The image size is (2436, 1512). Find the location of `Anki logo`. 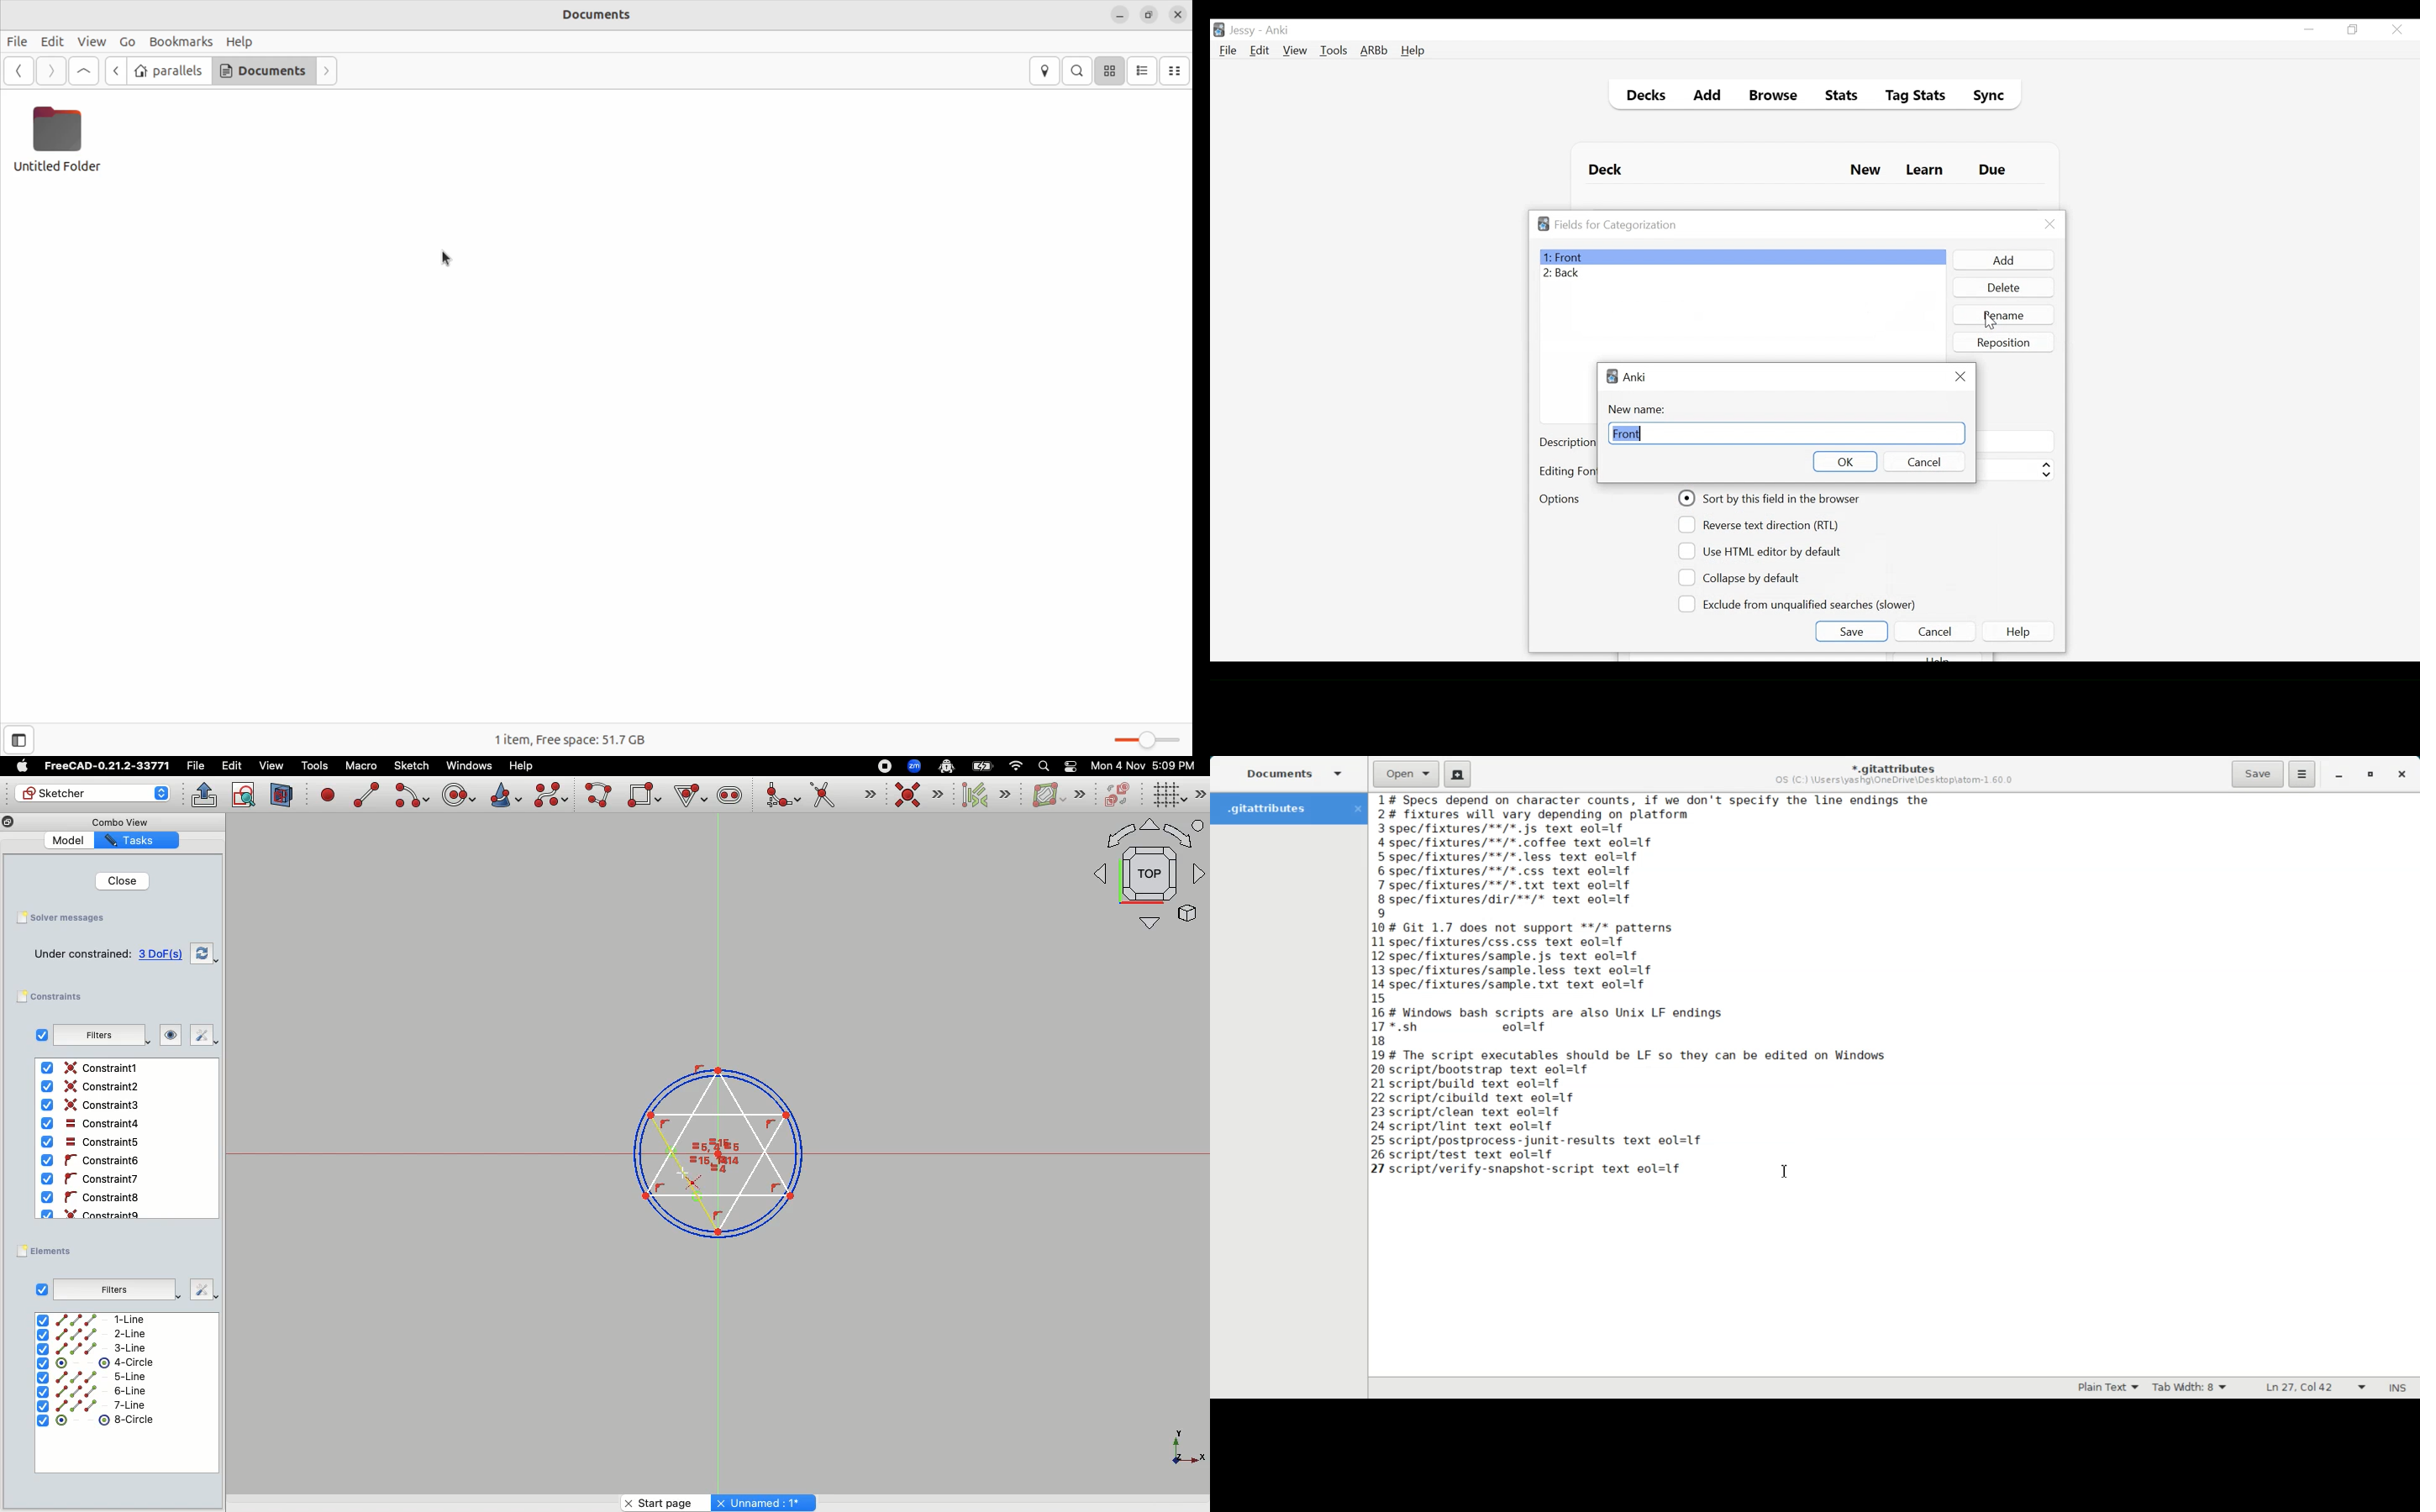

Anki logo is located at coordinates (1612, 376).